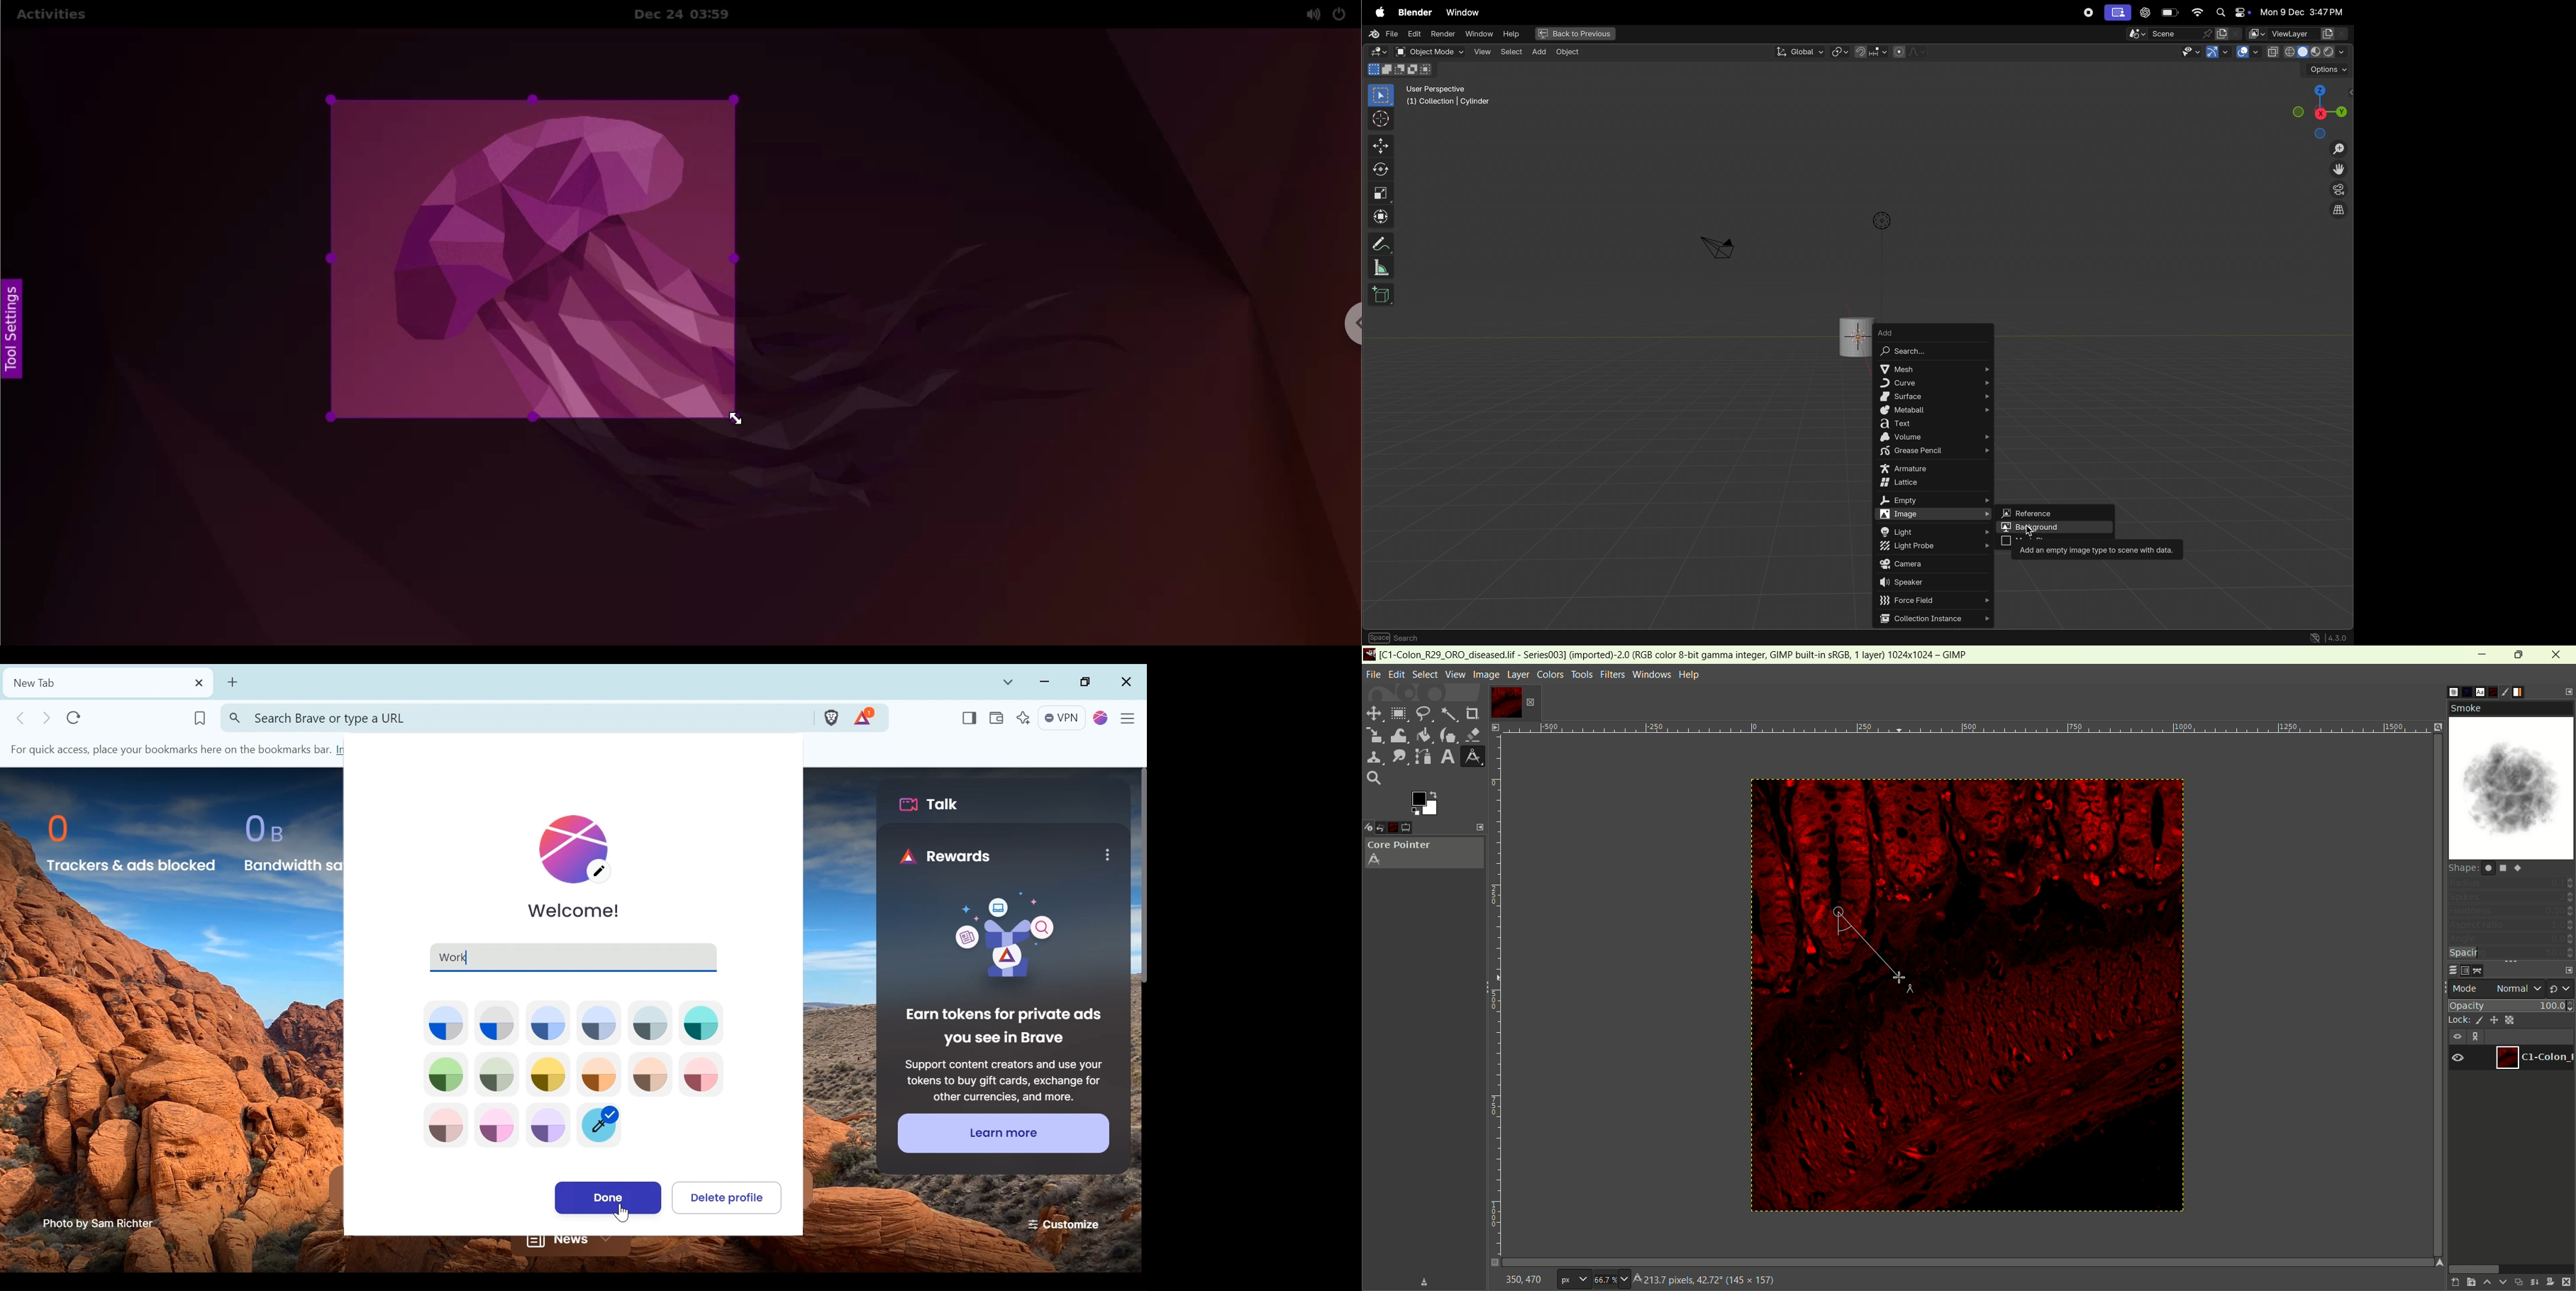 The height and width of the screenshot is (1316, 2576). What do you see at coordinates (1087, 683) in the screenshot?
I see `Restore` at bounding box center [1087, 683].